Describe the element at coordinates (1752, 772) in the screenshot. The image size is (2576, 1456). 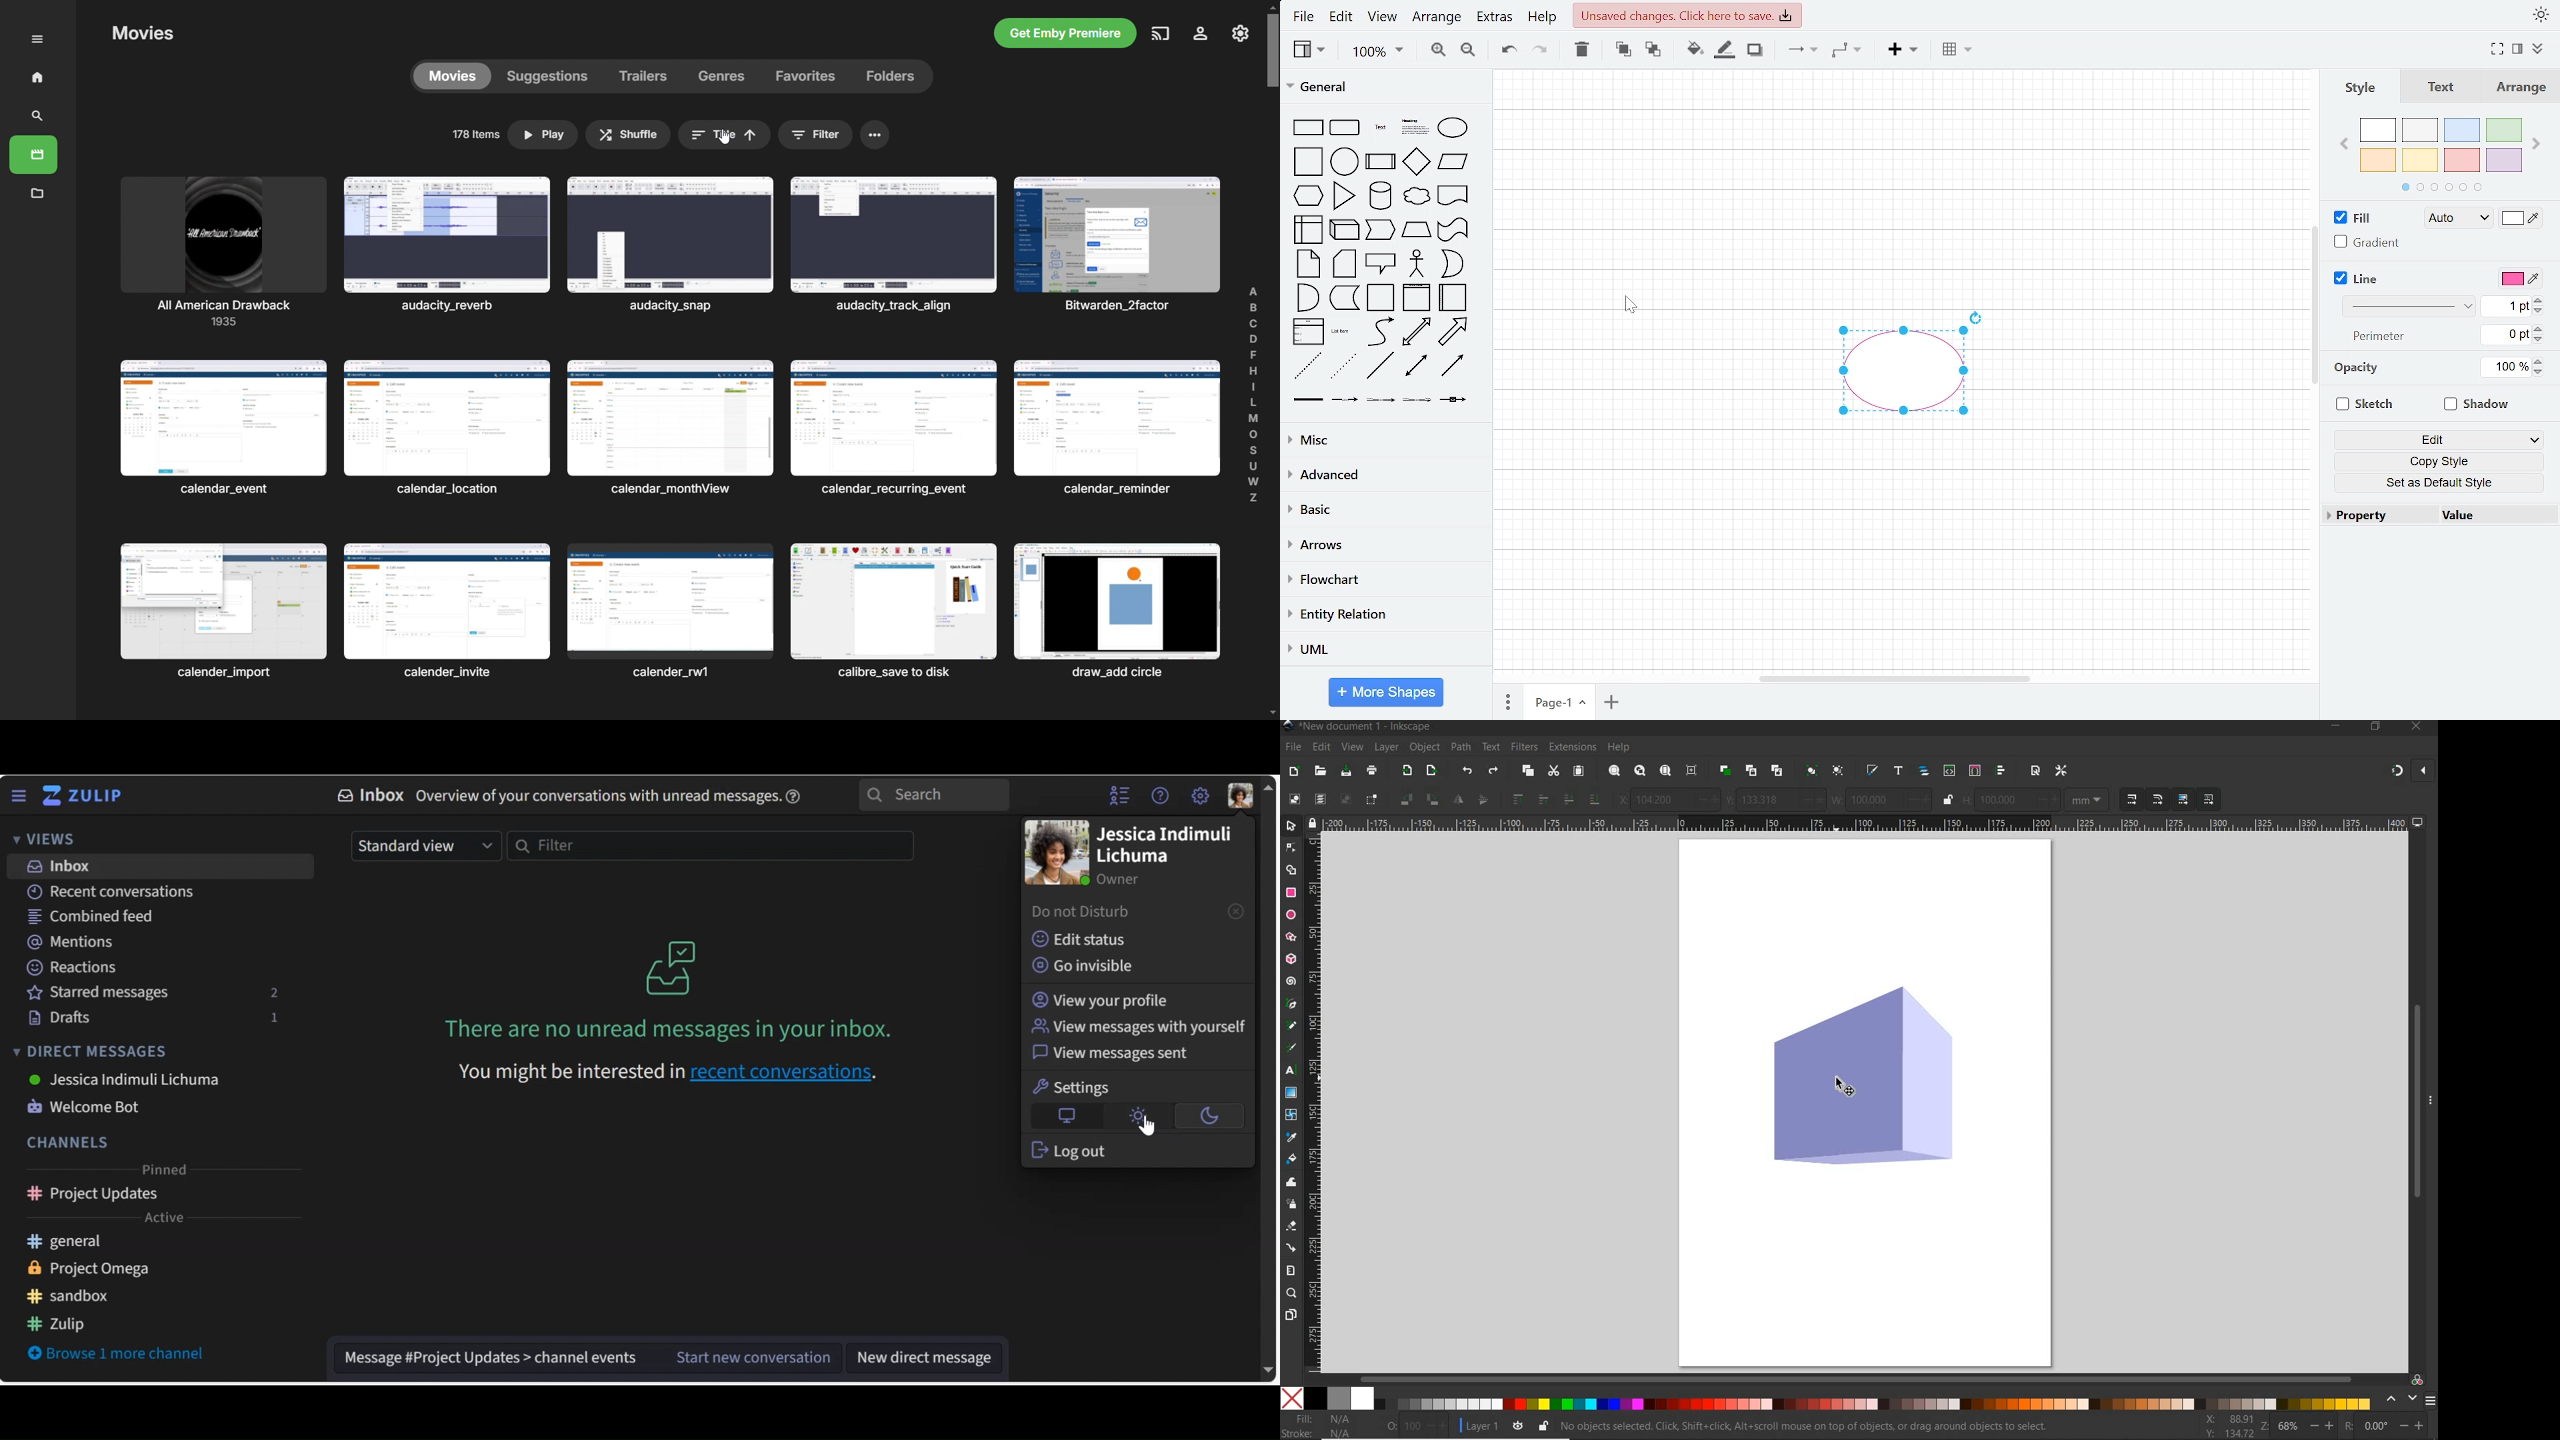
I see `CREATE CLONE` at that location.